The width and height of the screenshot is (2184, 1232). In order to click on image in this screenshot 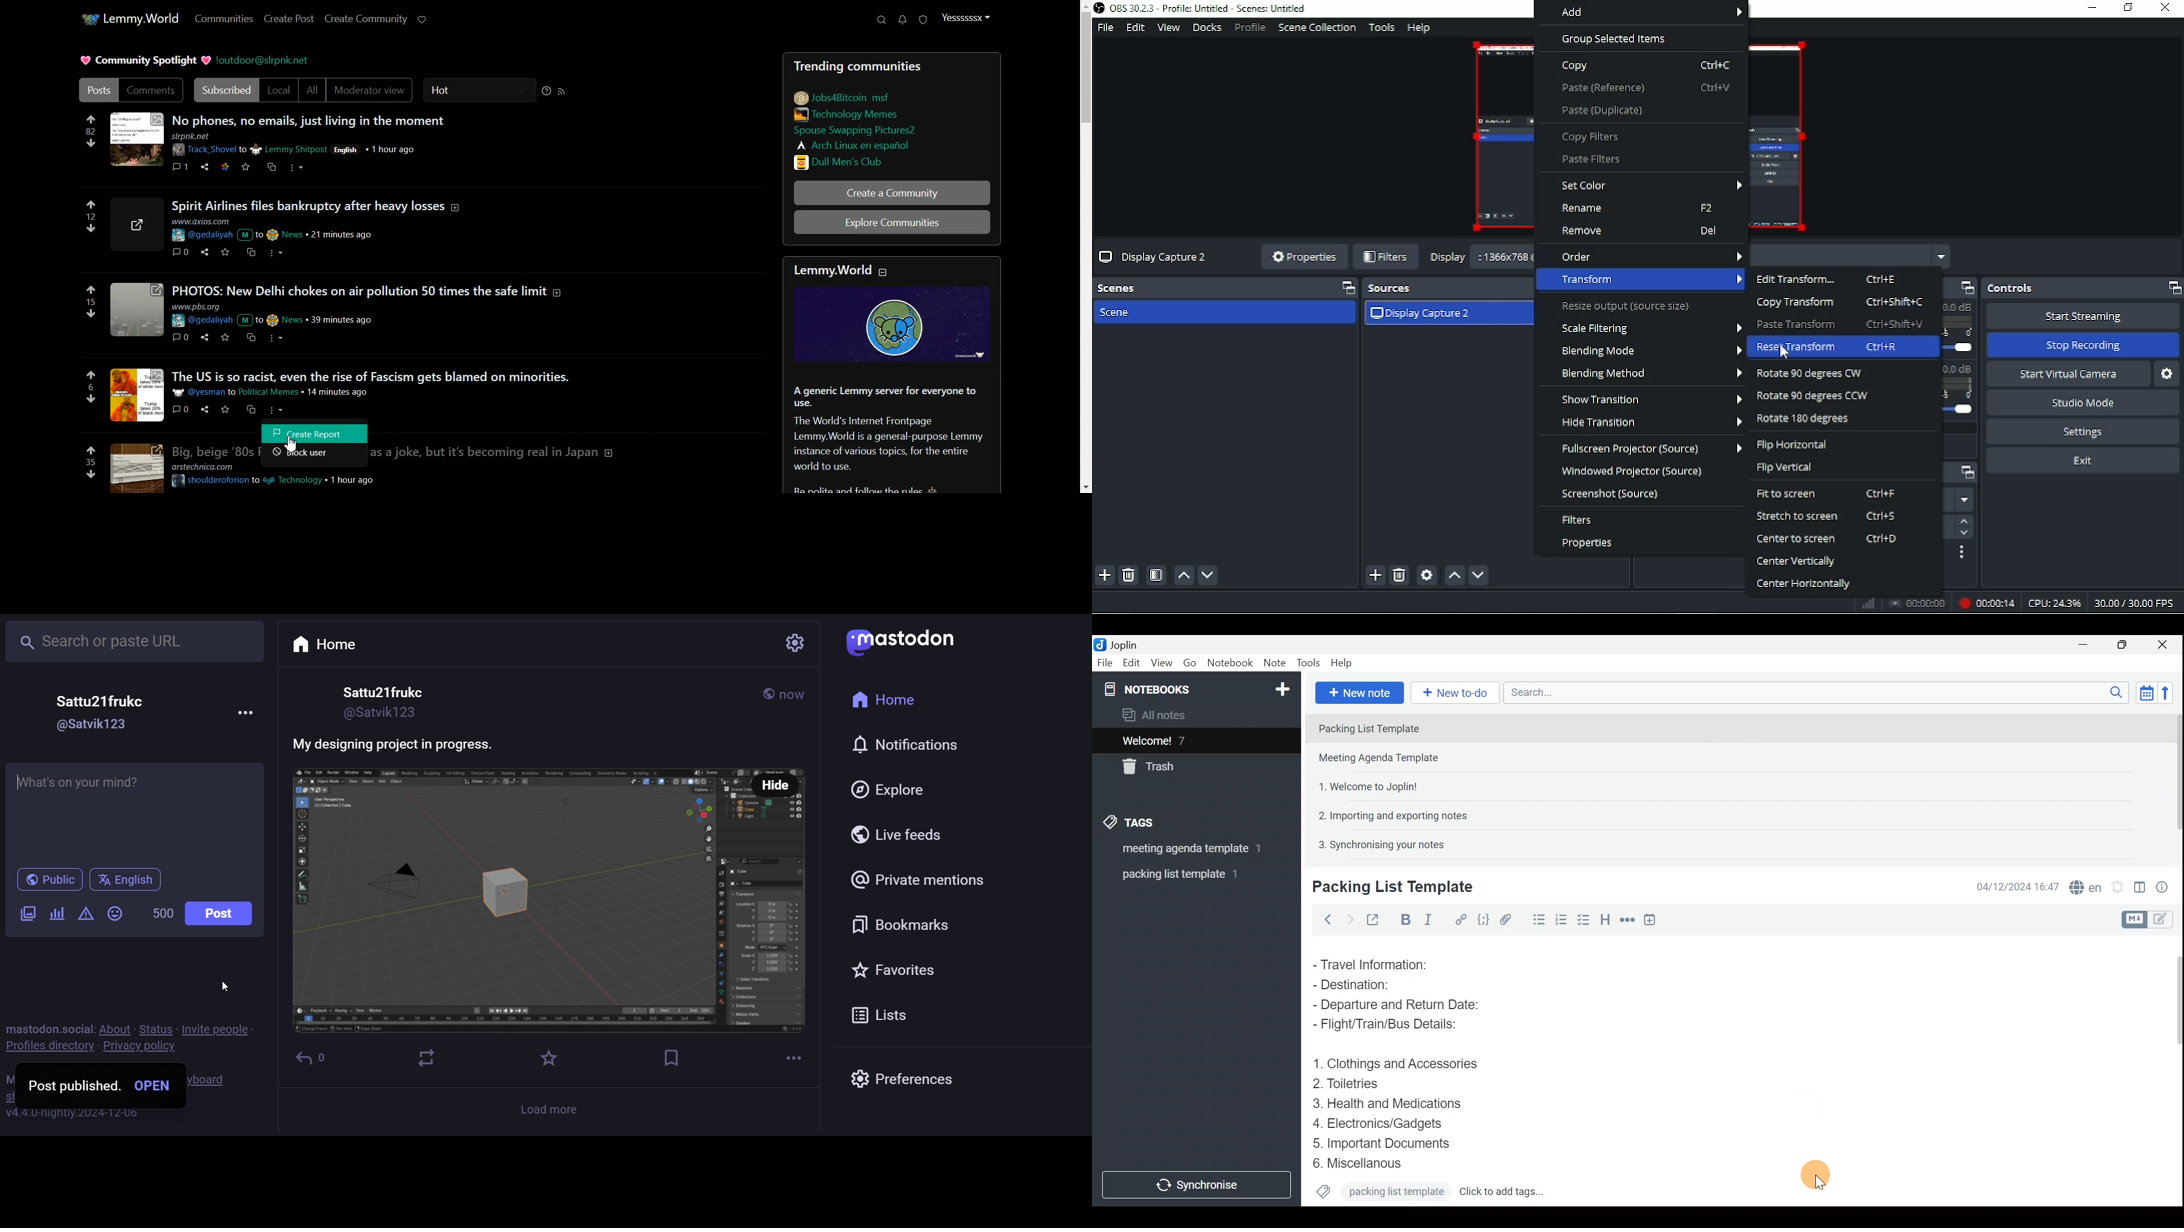, I will do `click(136, 140)`.